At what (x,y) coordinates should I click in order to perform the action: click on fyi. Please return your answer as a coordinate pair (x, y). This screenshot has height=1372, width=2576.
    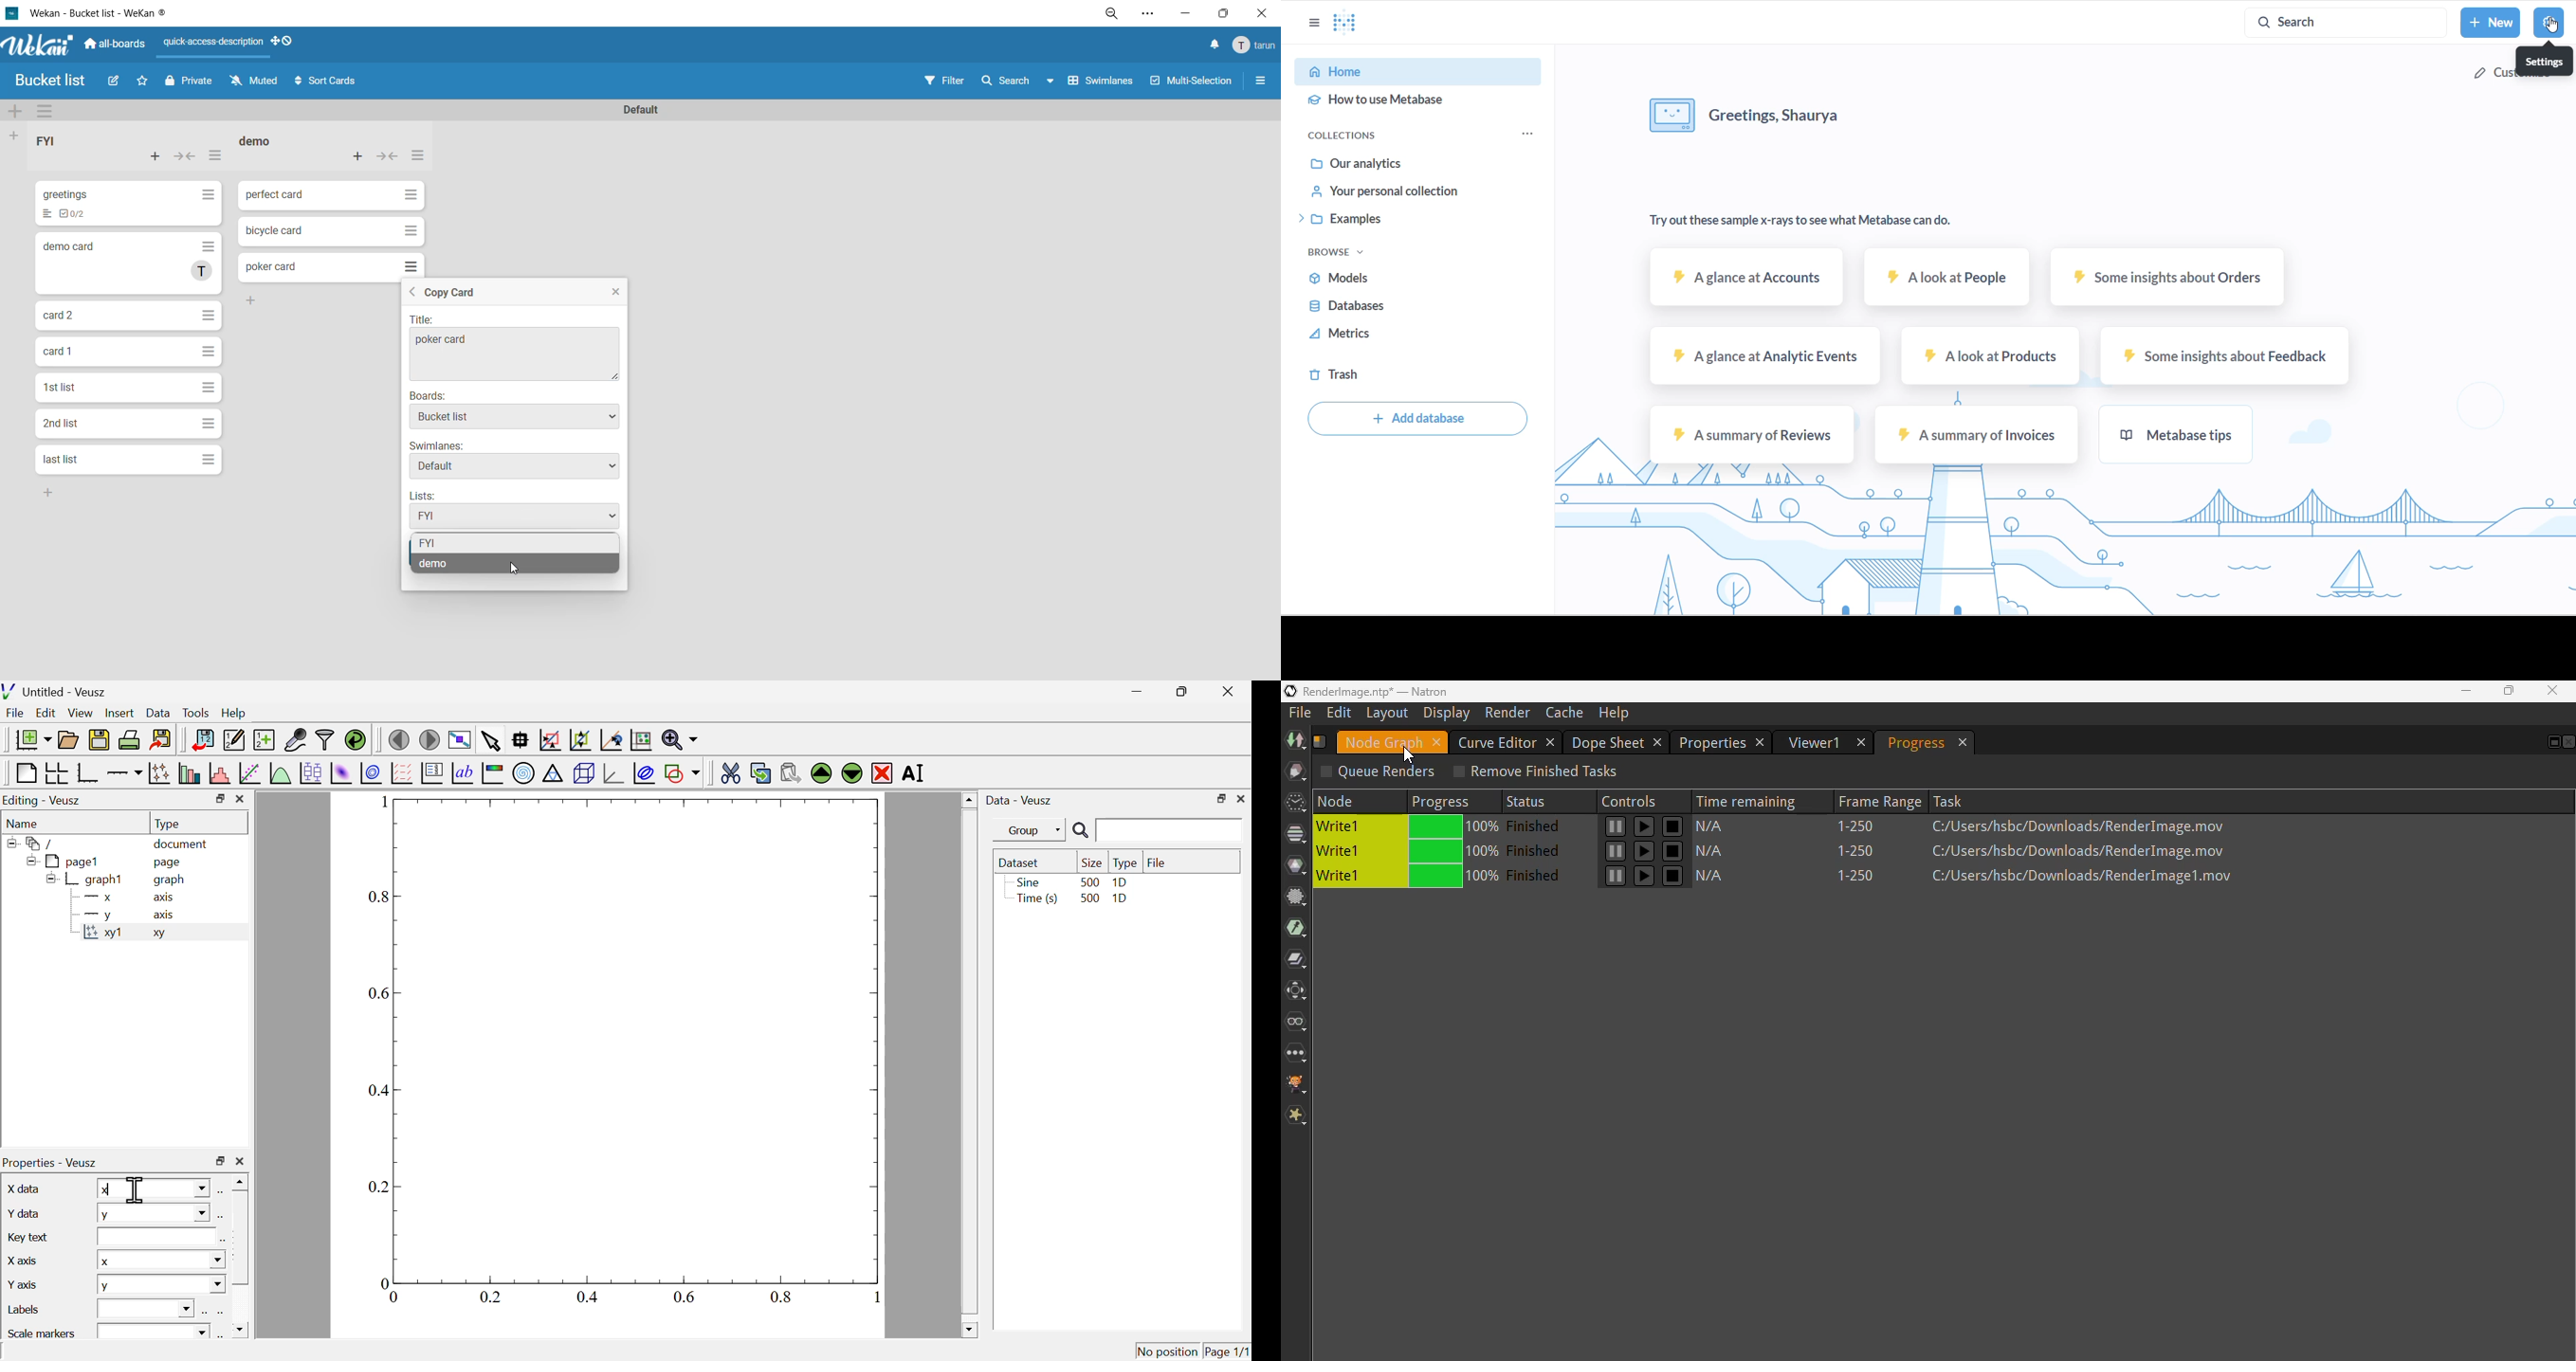
    Looking at the image, I should click on (434, 543).